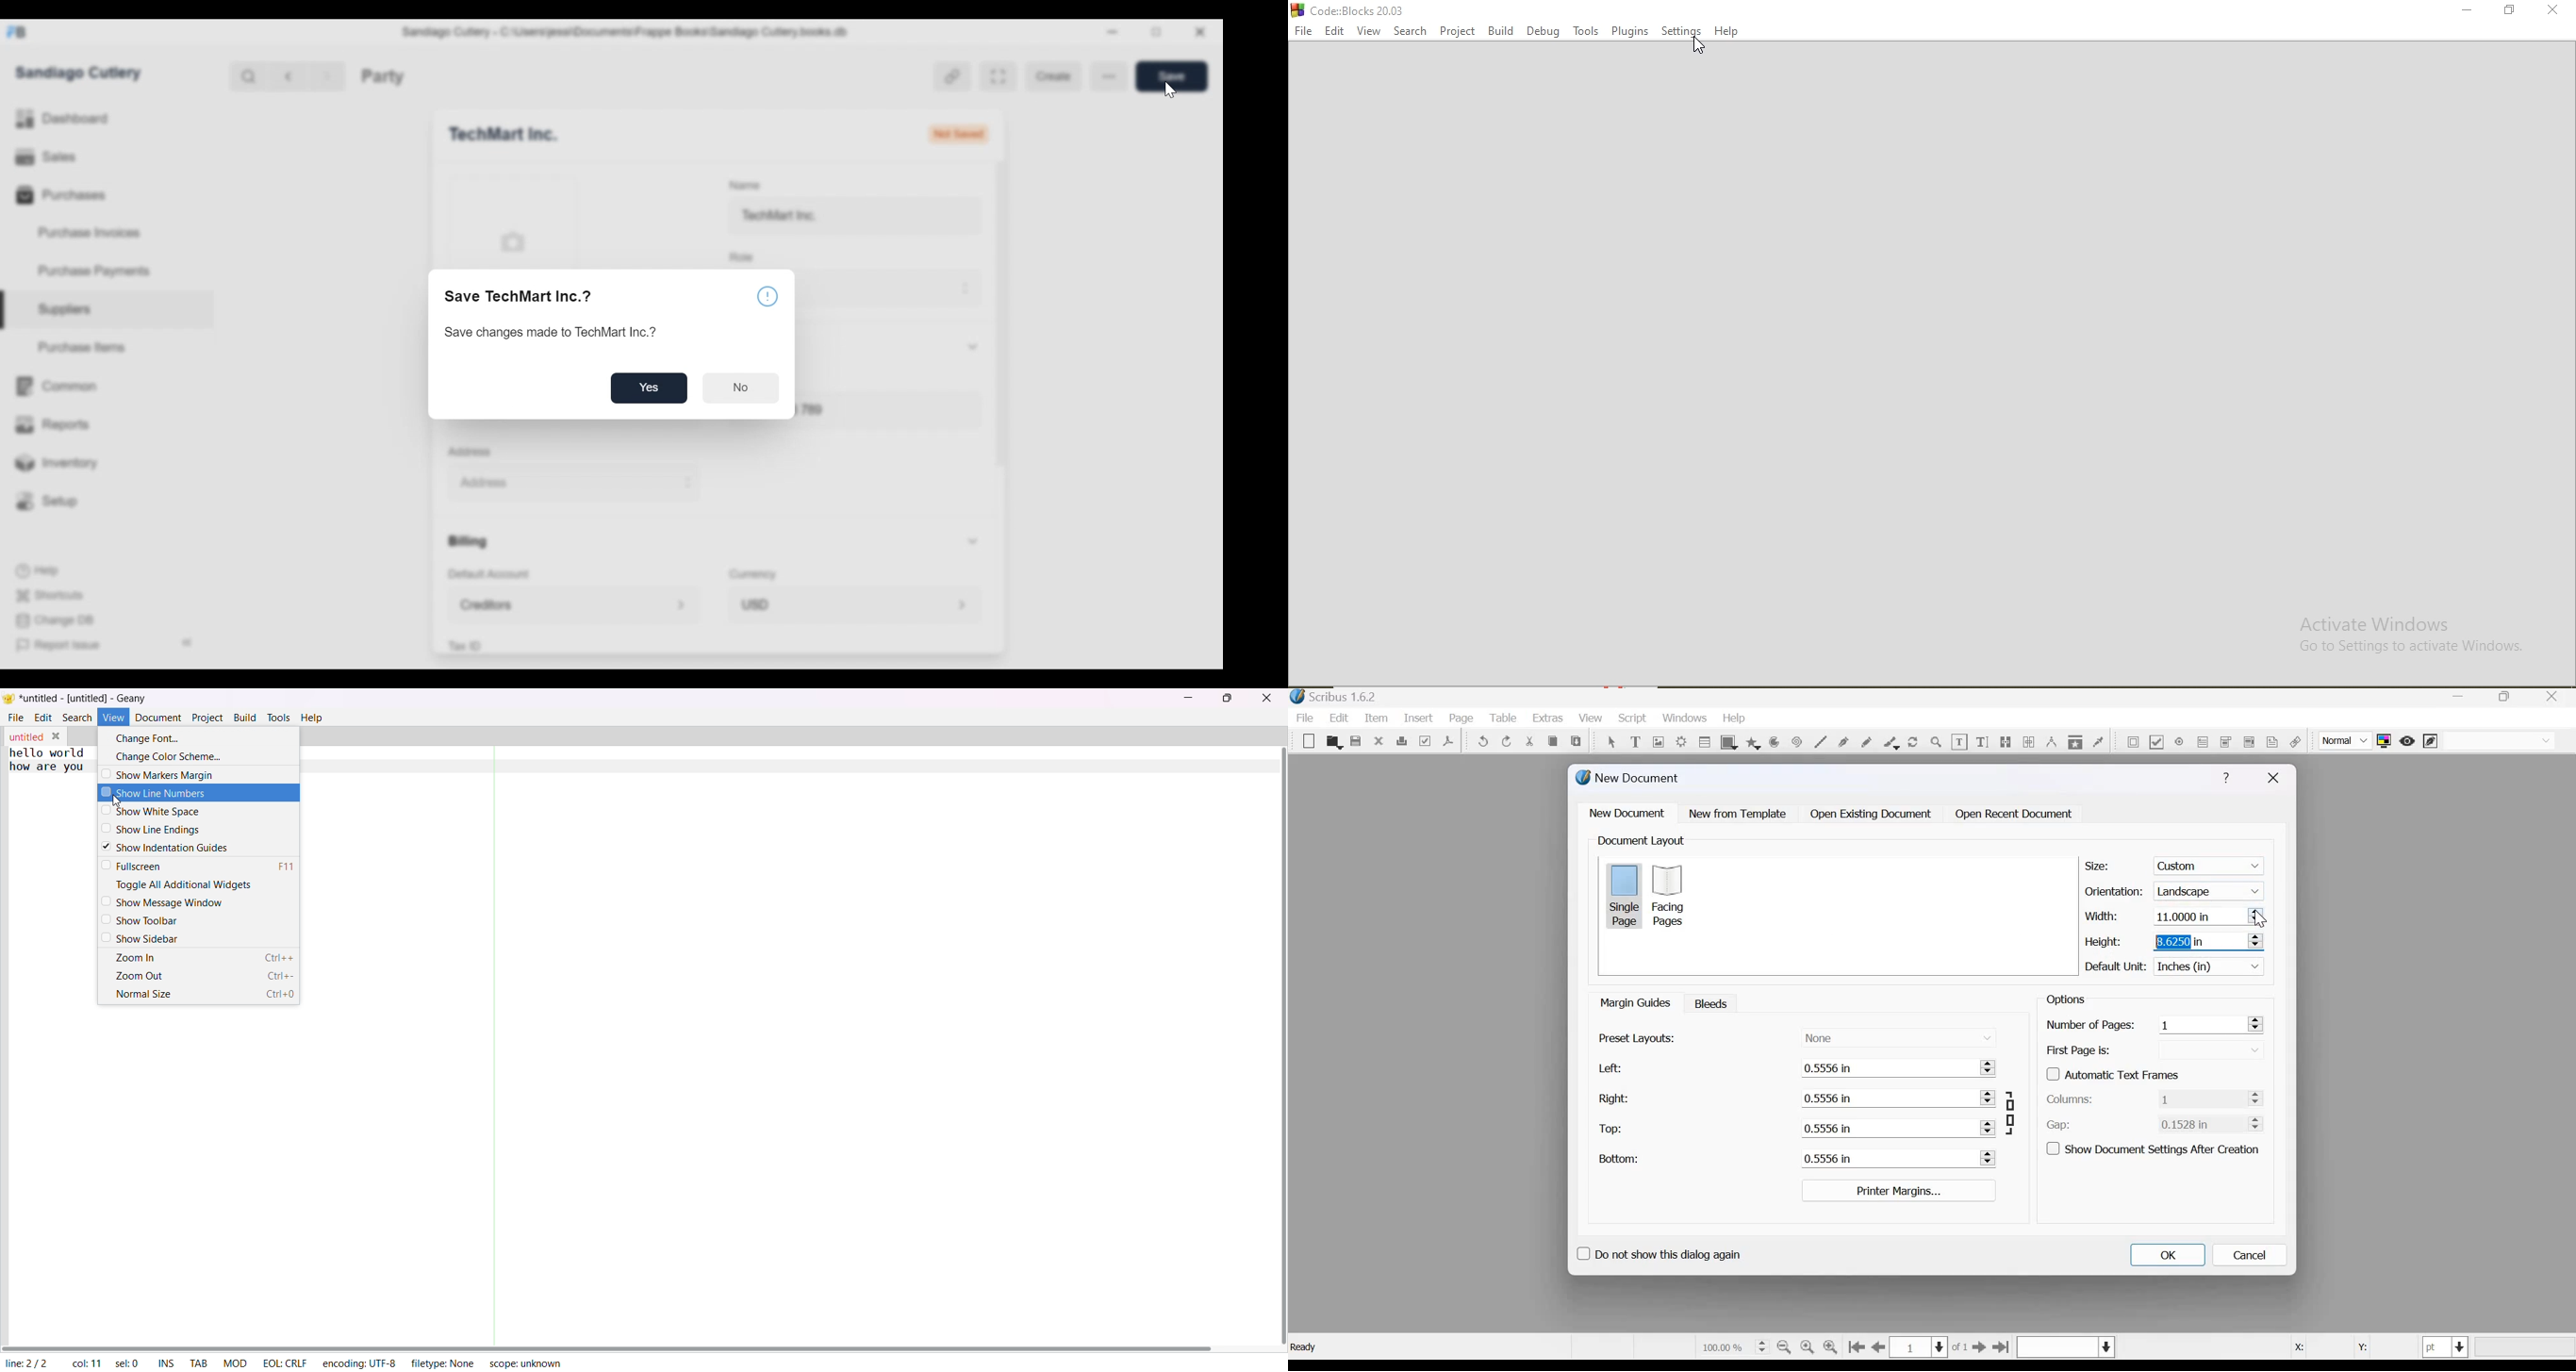  What do you see at coordinates (2131, 741) in the screenshot?
I see `PDF push button` at bounding box center [2131, 741].